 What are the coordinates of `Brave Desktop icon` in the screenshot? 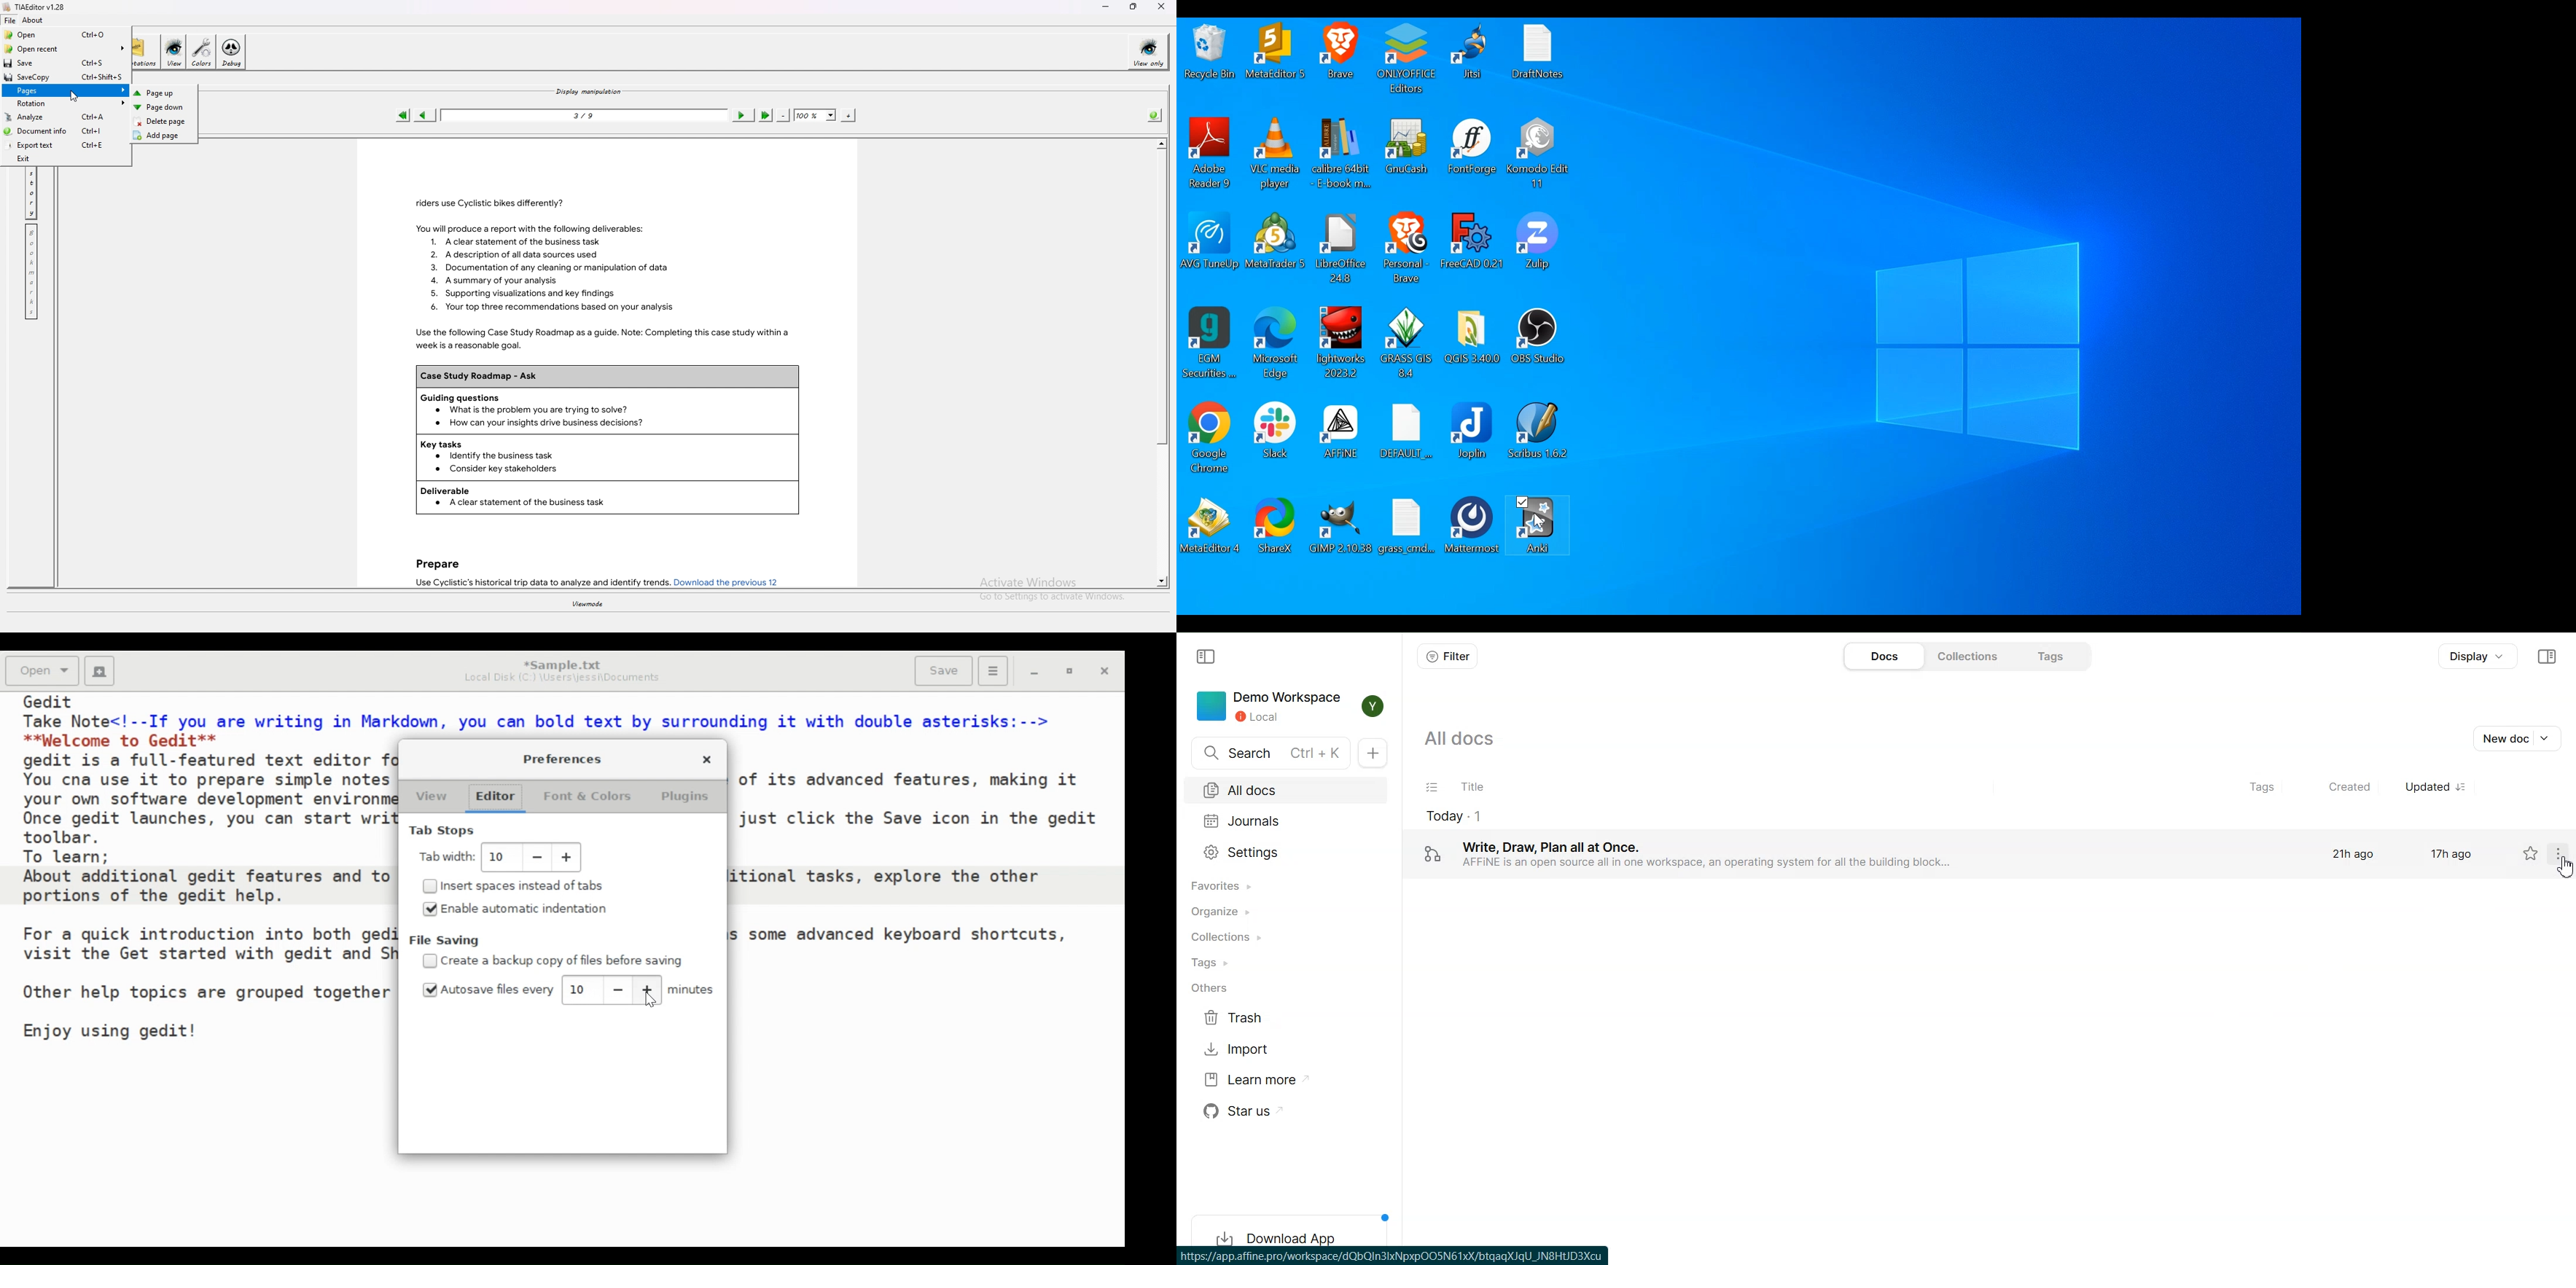 It's located at (1340, 51).